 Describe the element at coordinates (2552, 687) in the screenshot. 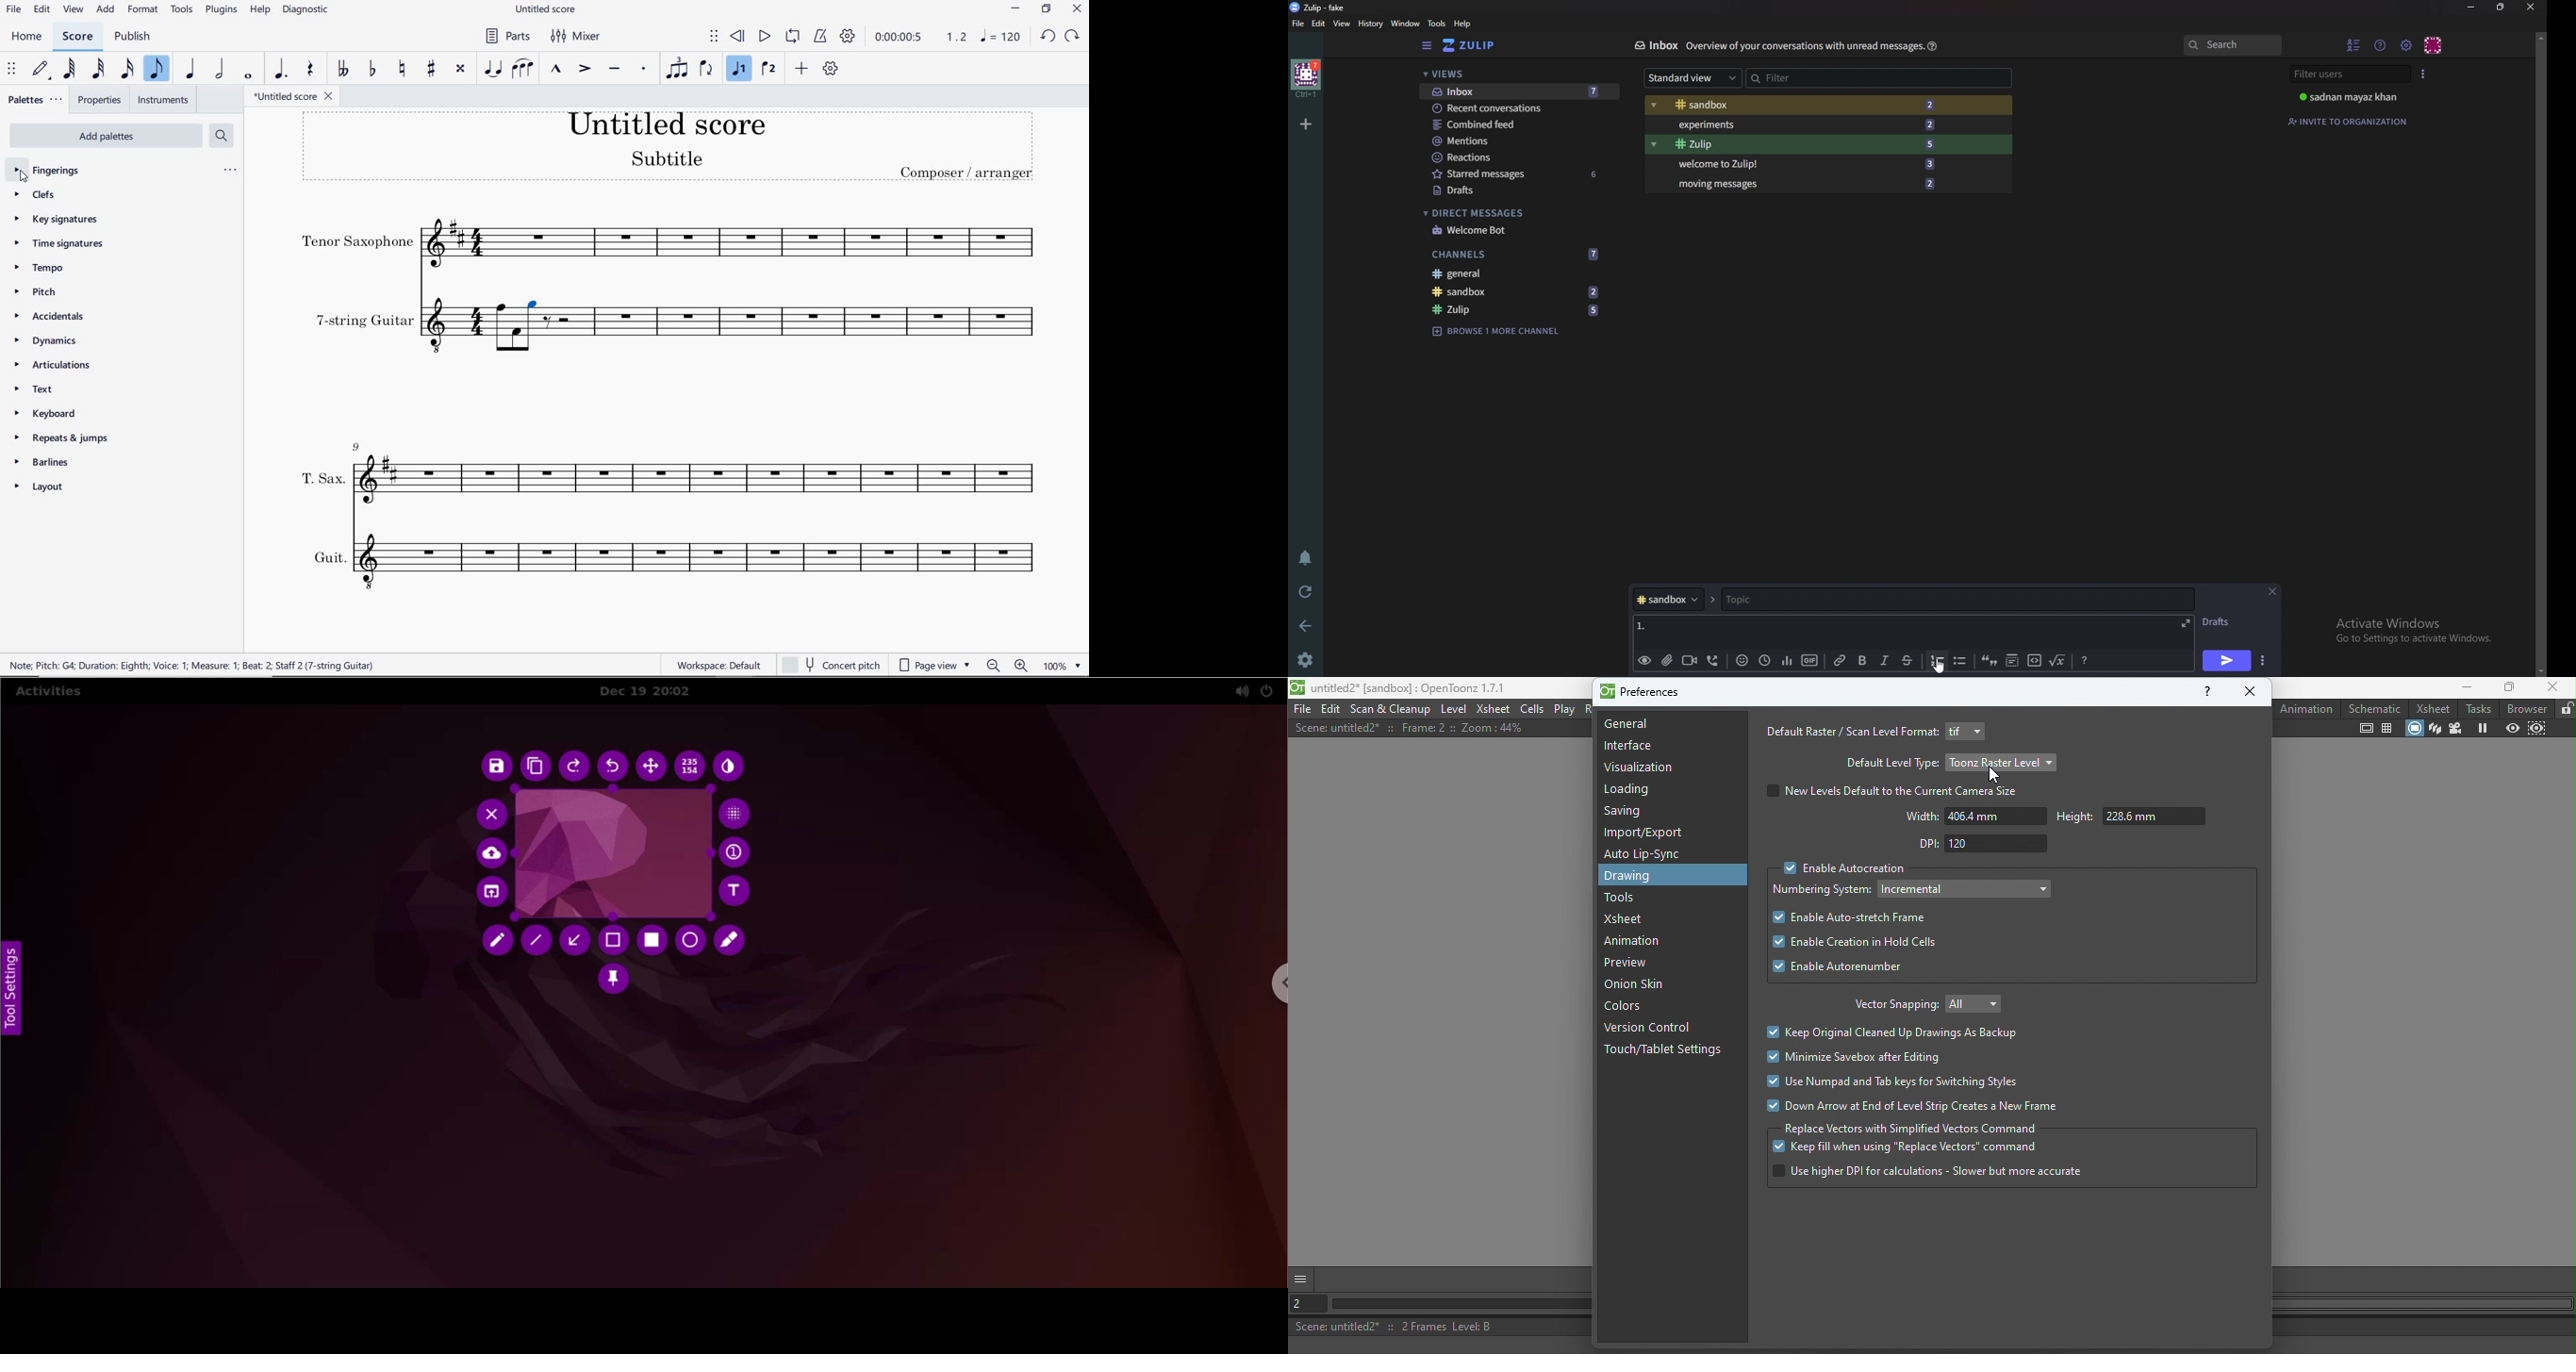

I see `Close` at that location.